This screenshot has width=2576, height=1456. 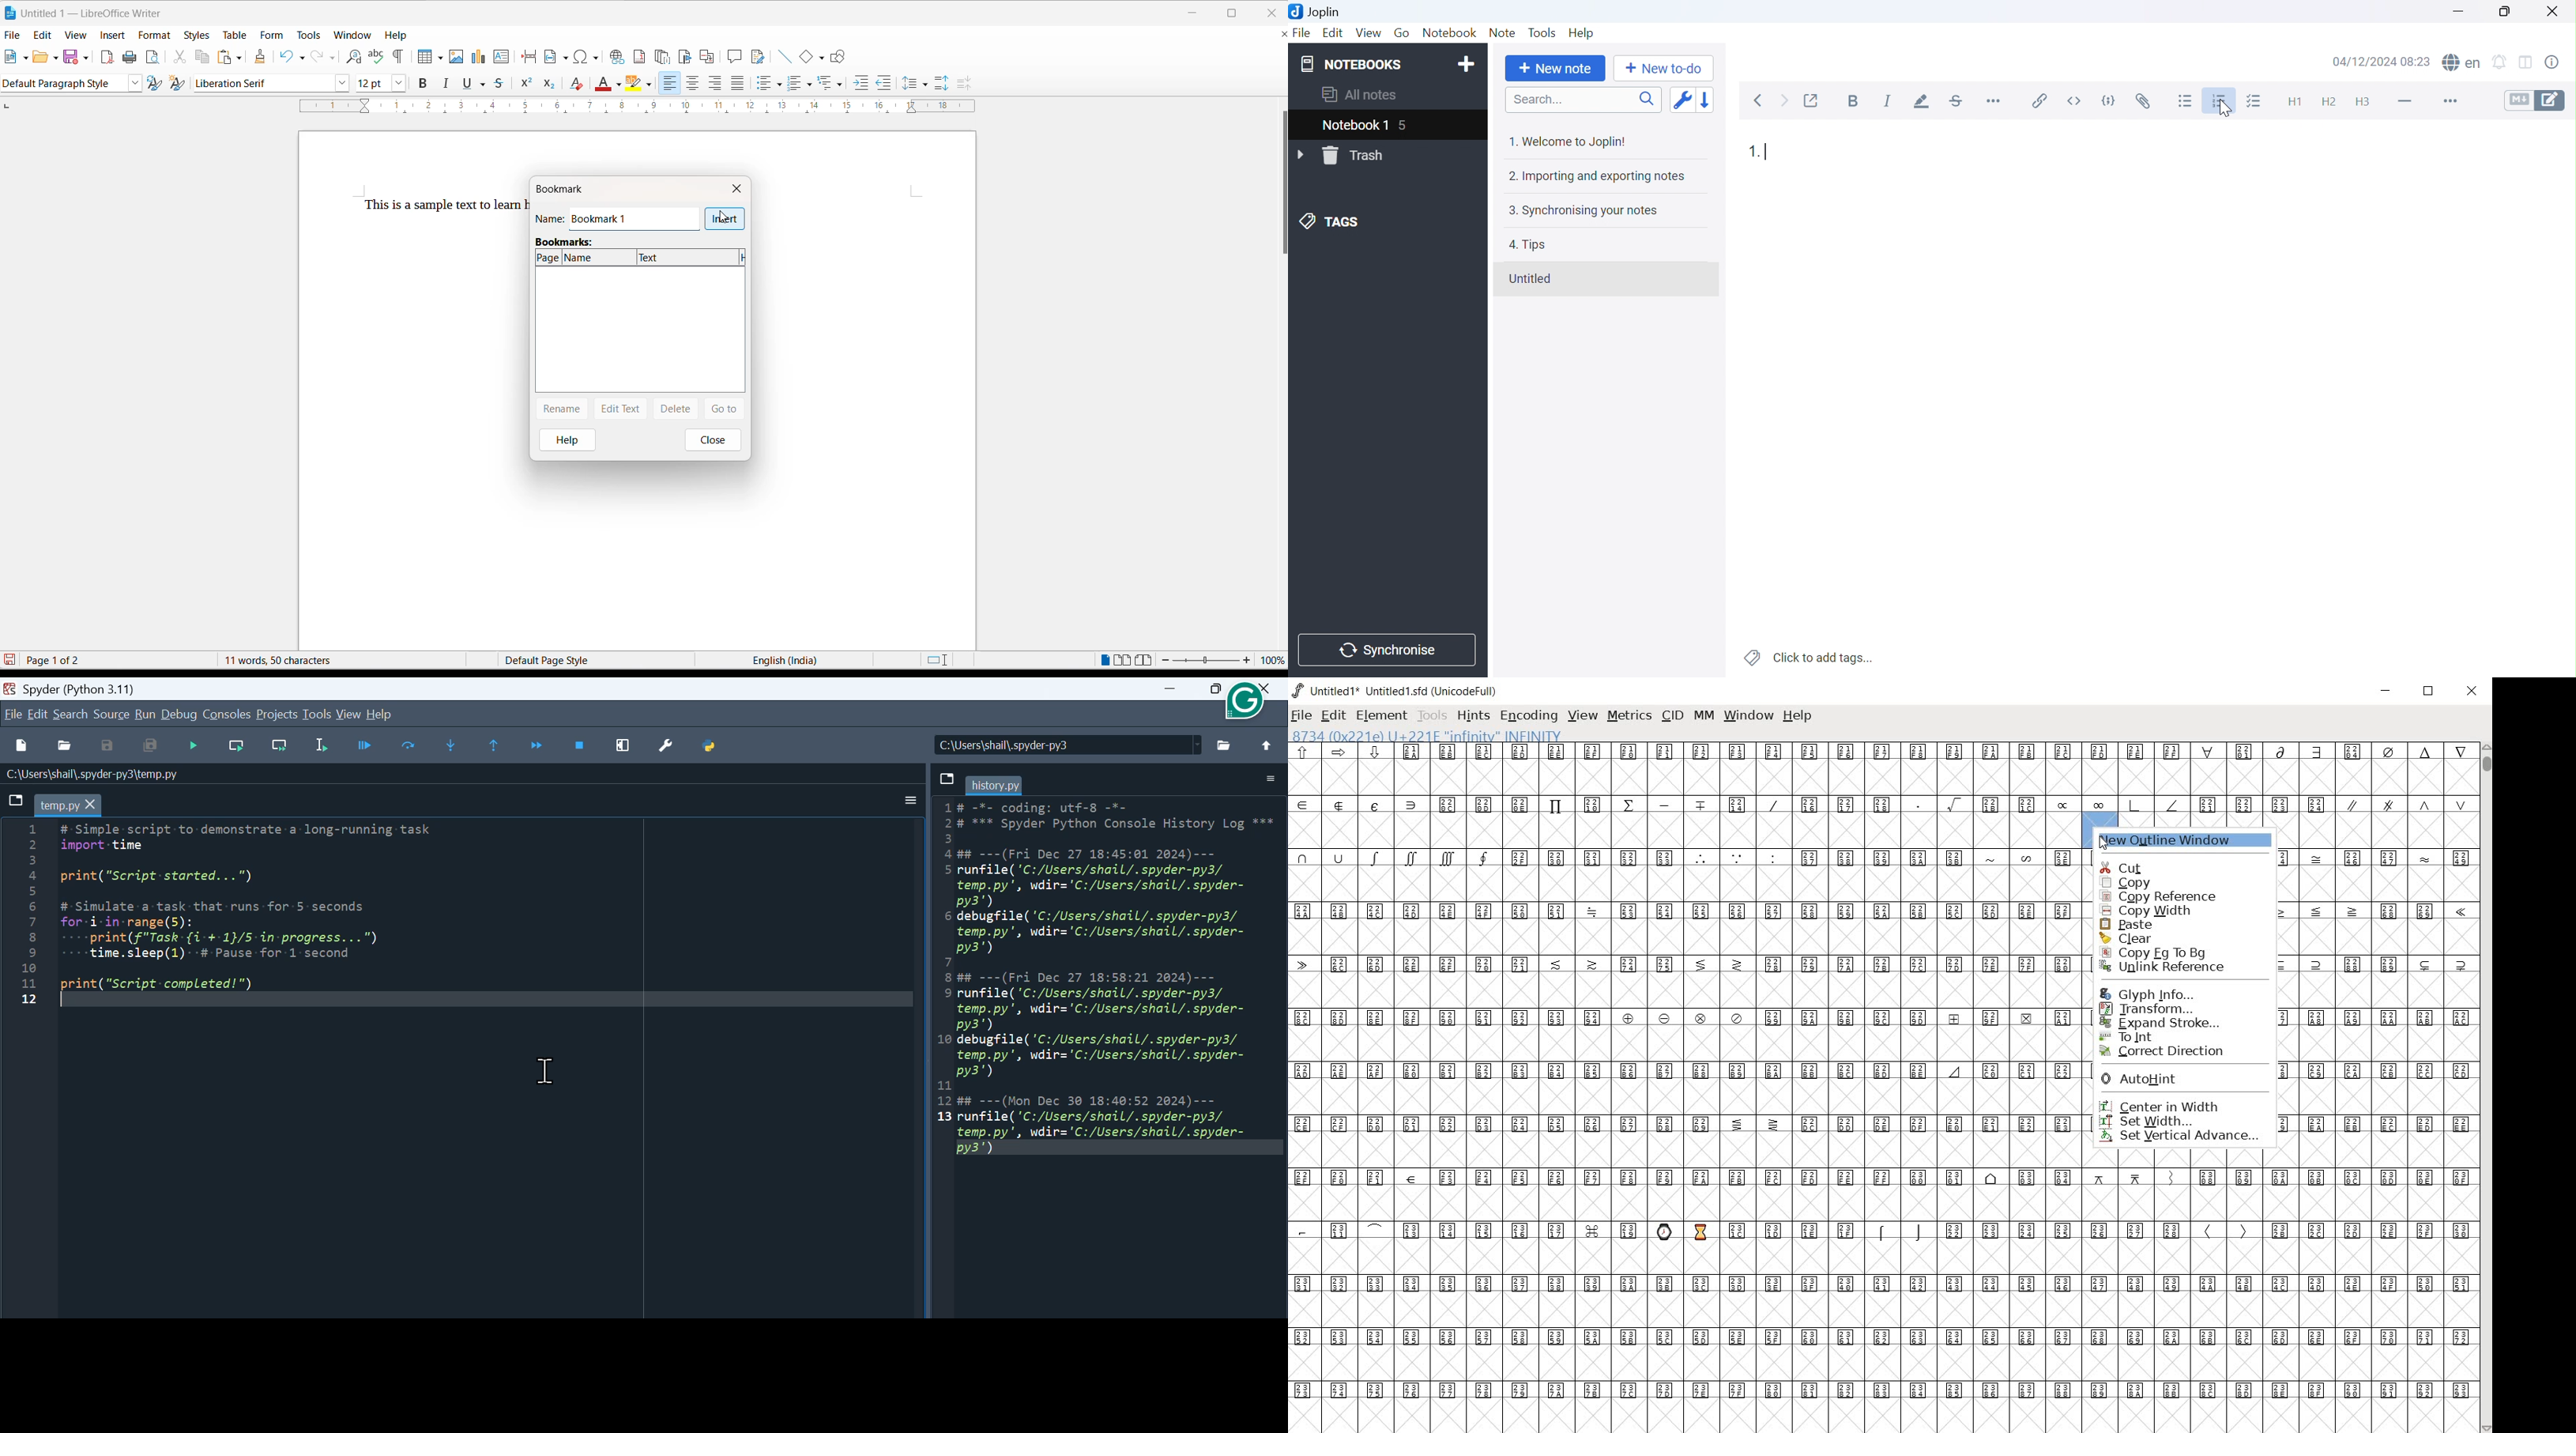 I want to click on sybols, so click(x=1344, y=751).